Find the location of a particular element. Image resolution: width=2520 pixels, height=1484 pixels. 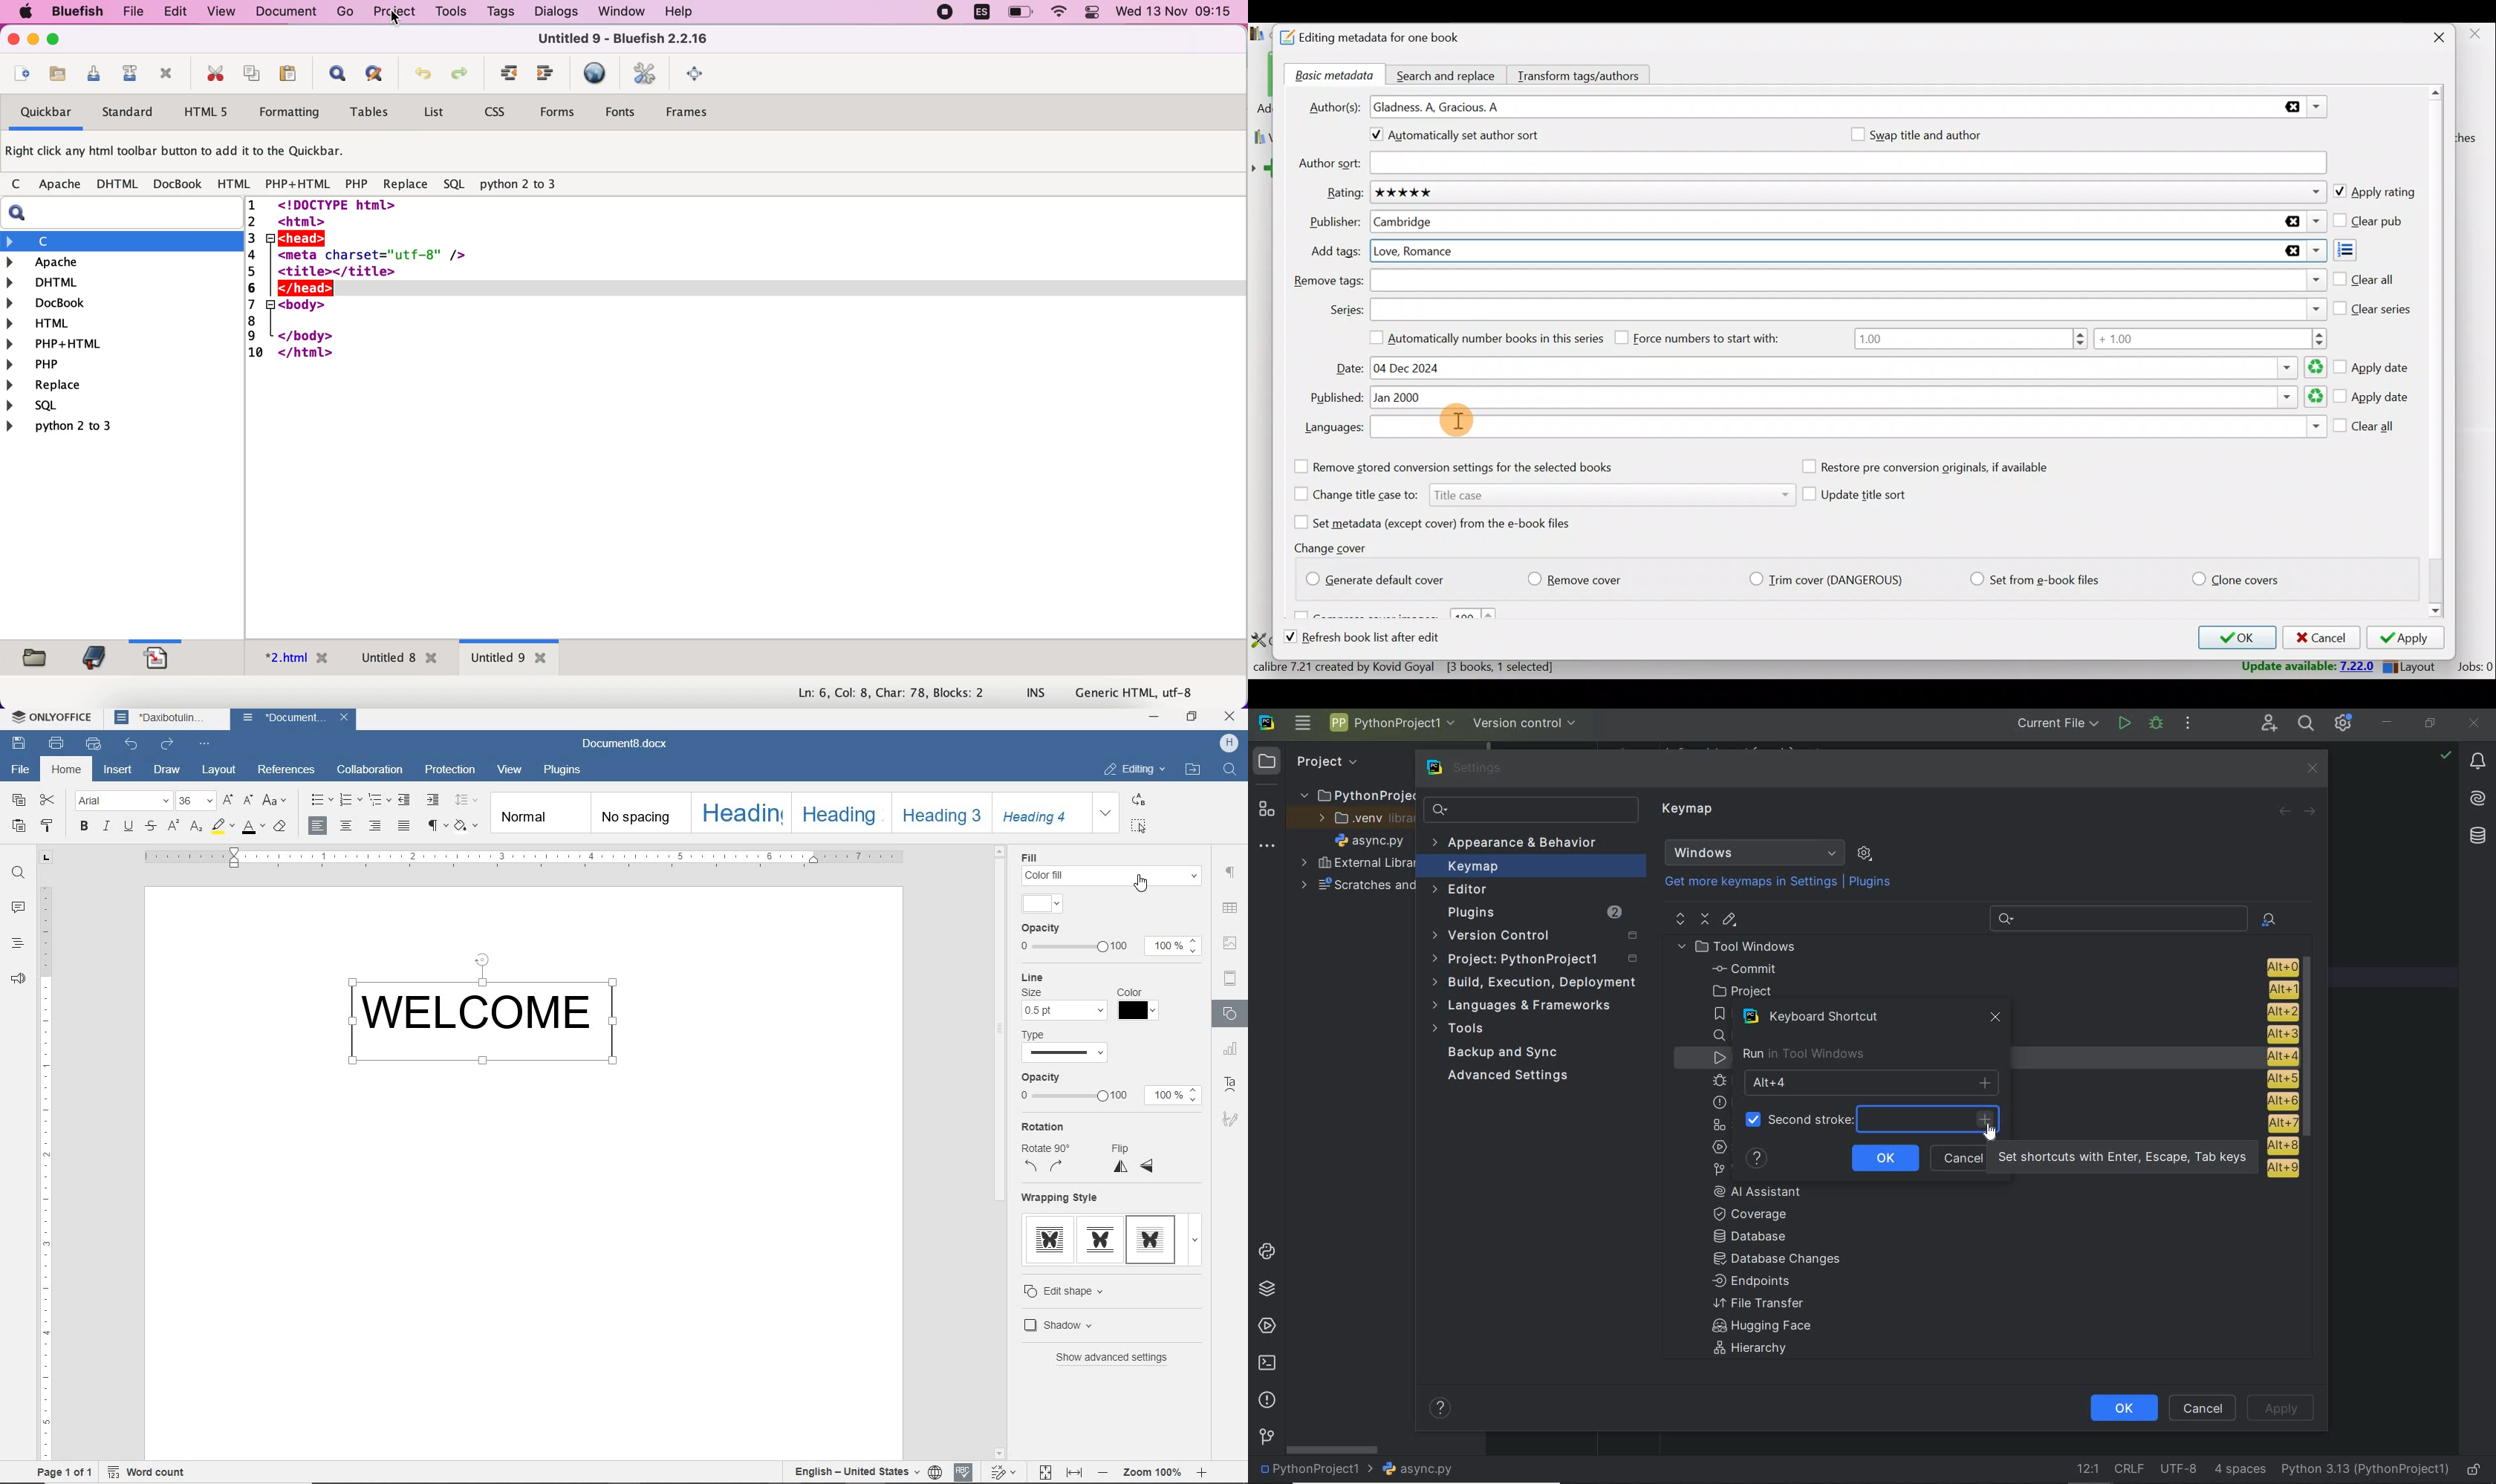

Change title case to is located at coordinates (1539, 493).